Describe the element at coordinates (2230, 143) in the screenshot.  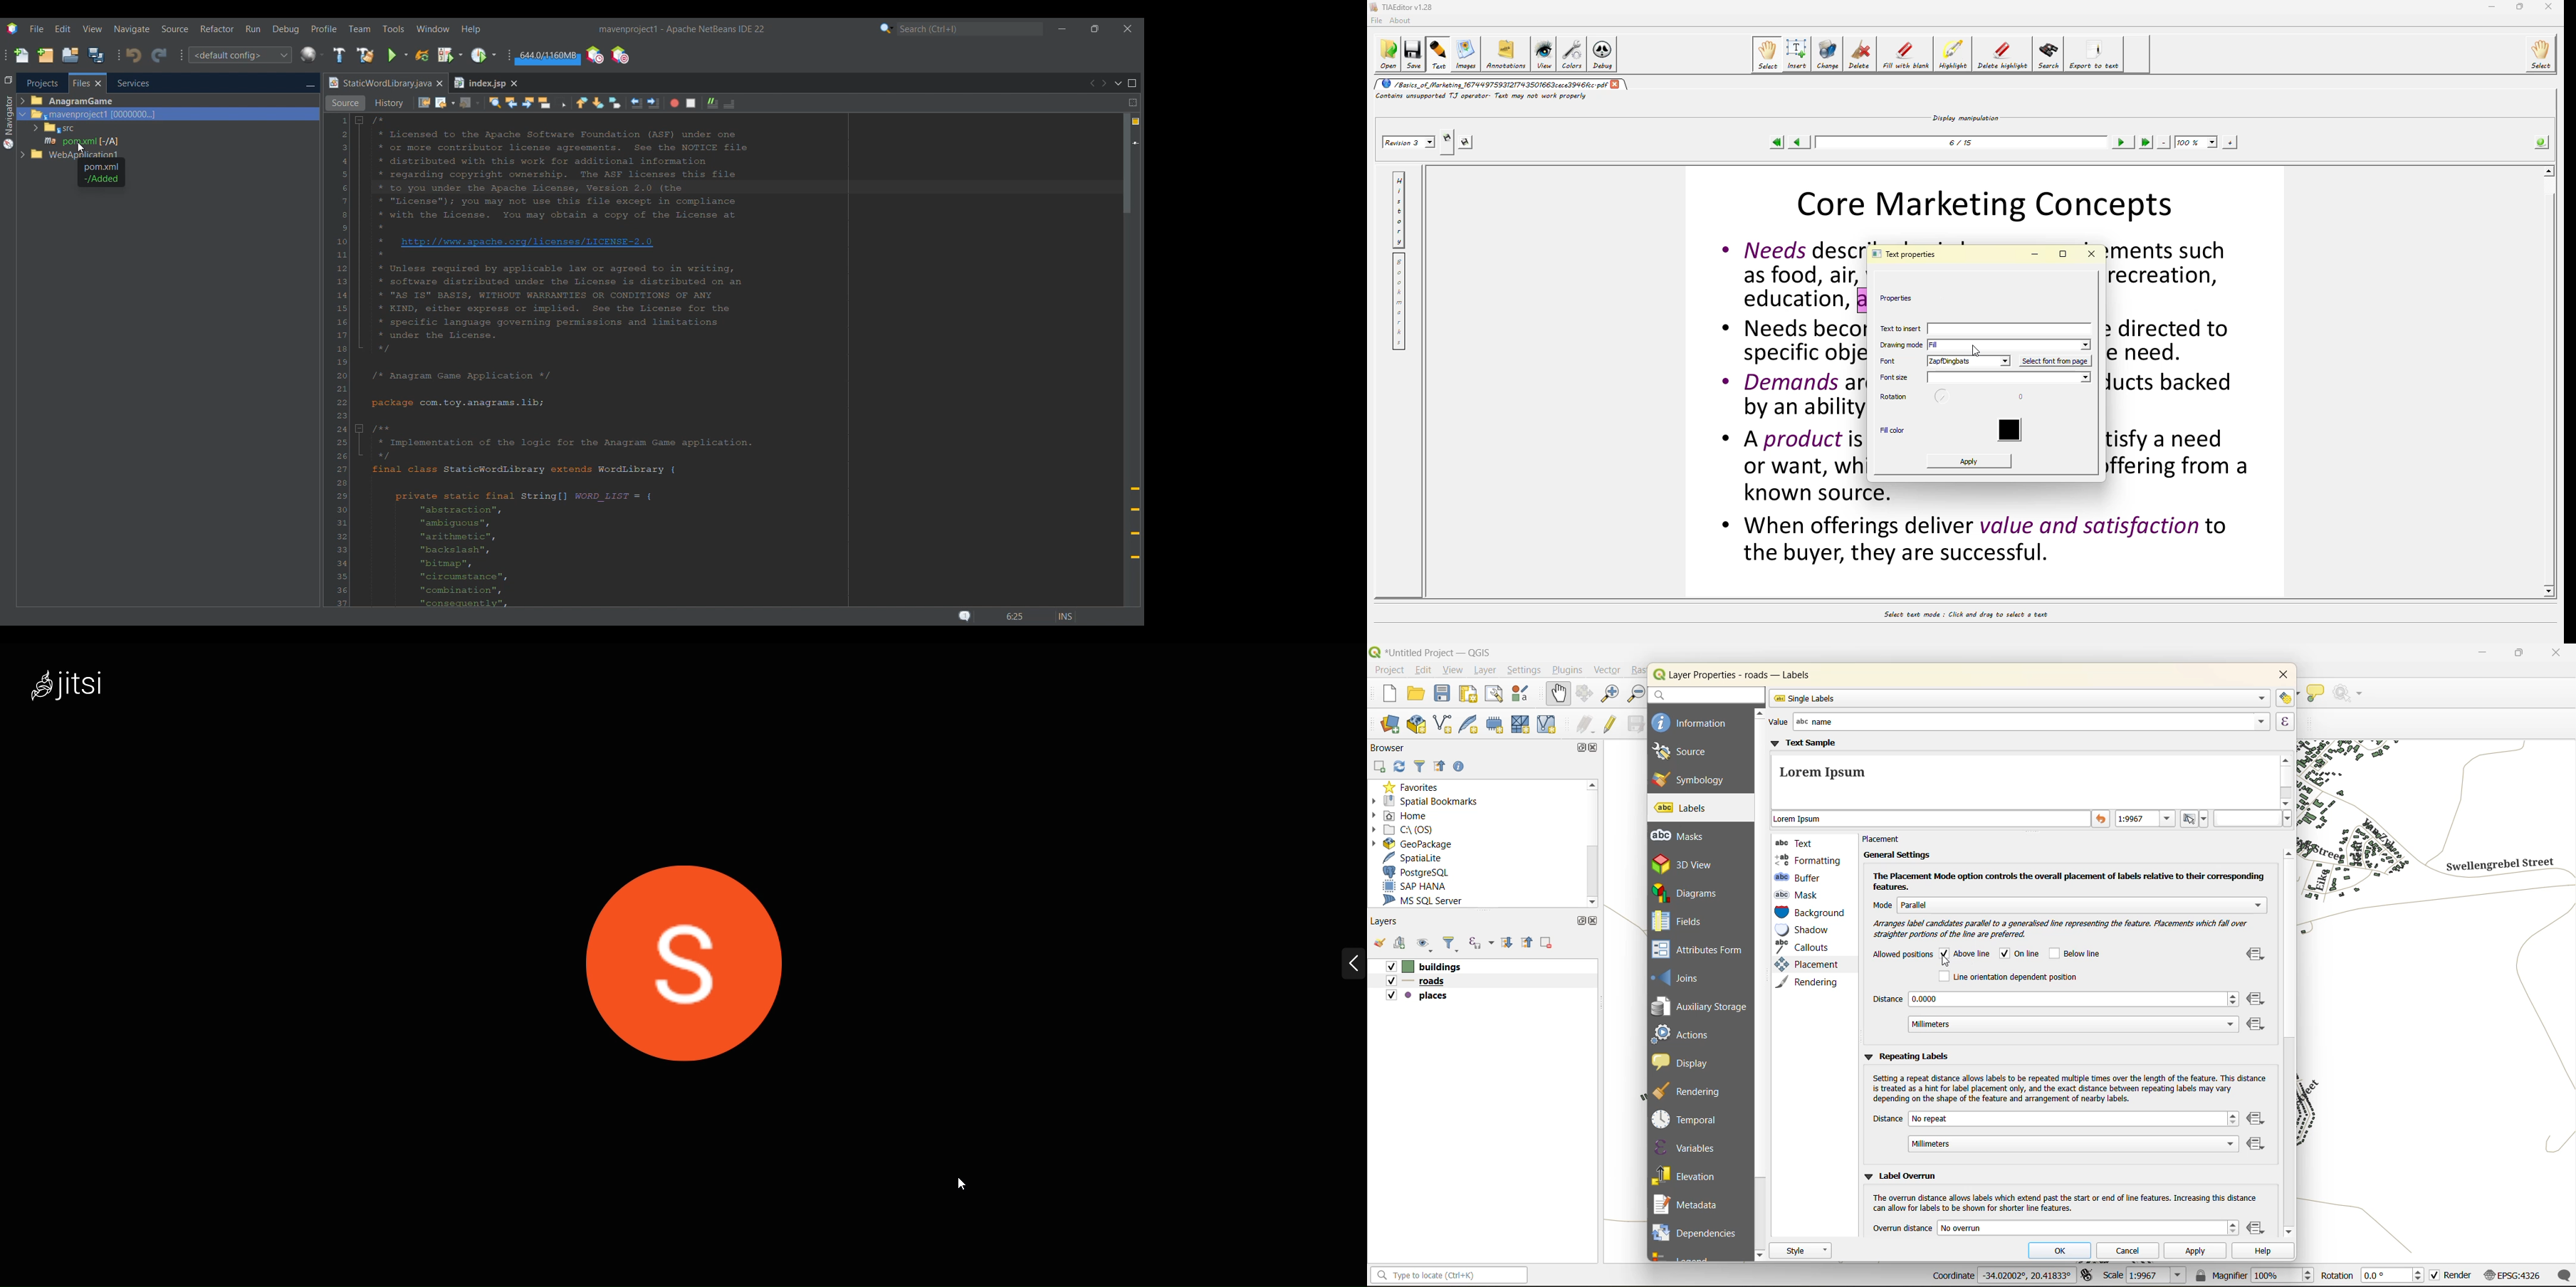
I see `zoom in` at that location.